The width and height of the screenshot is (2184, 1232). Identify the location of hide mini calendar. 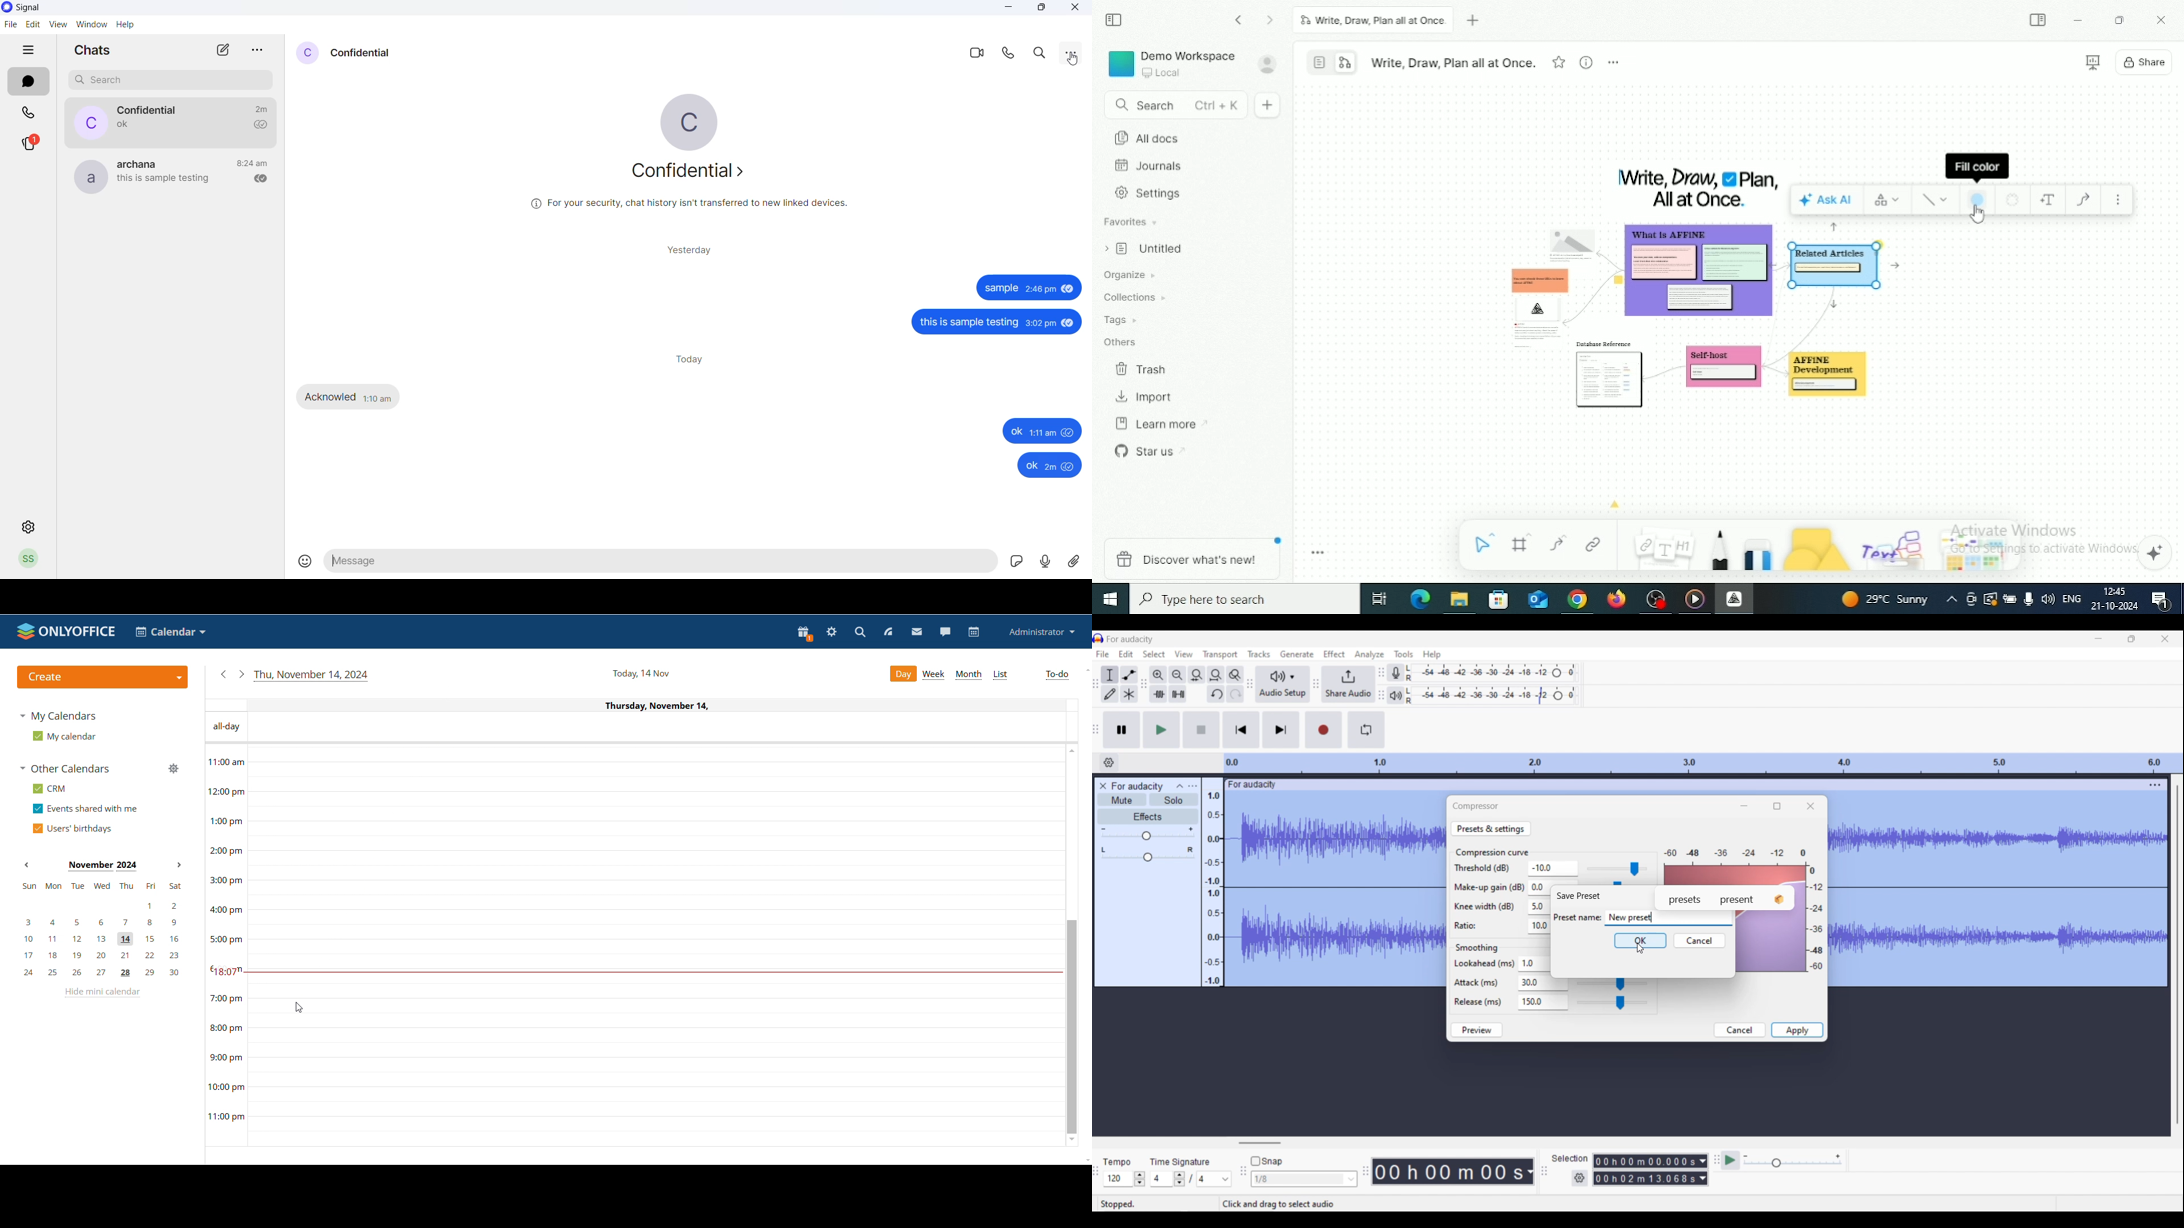
(102, 993).